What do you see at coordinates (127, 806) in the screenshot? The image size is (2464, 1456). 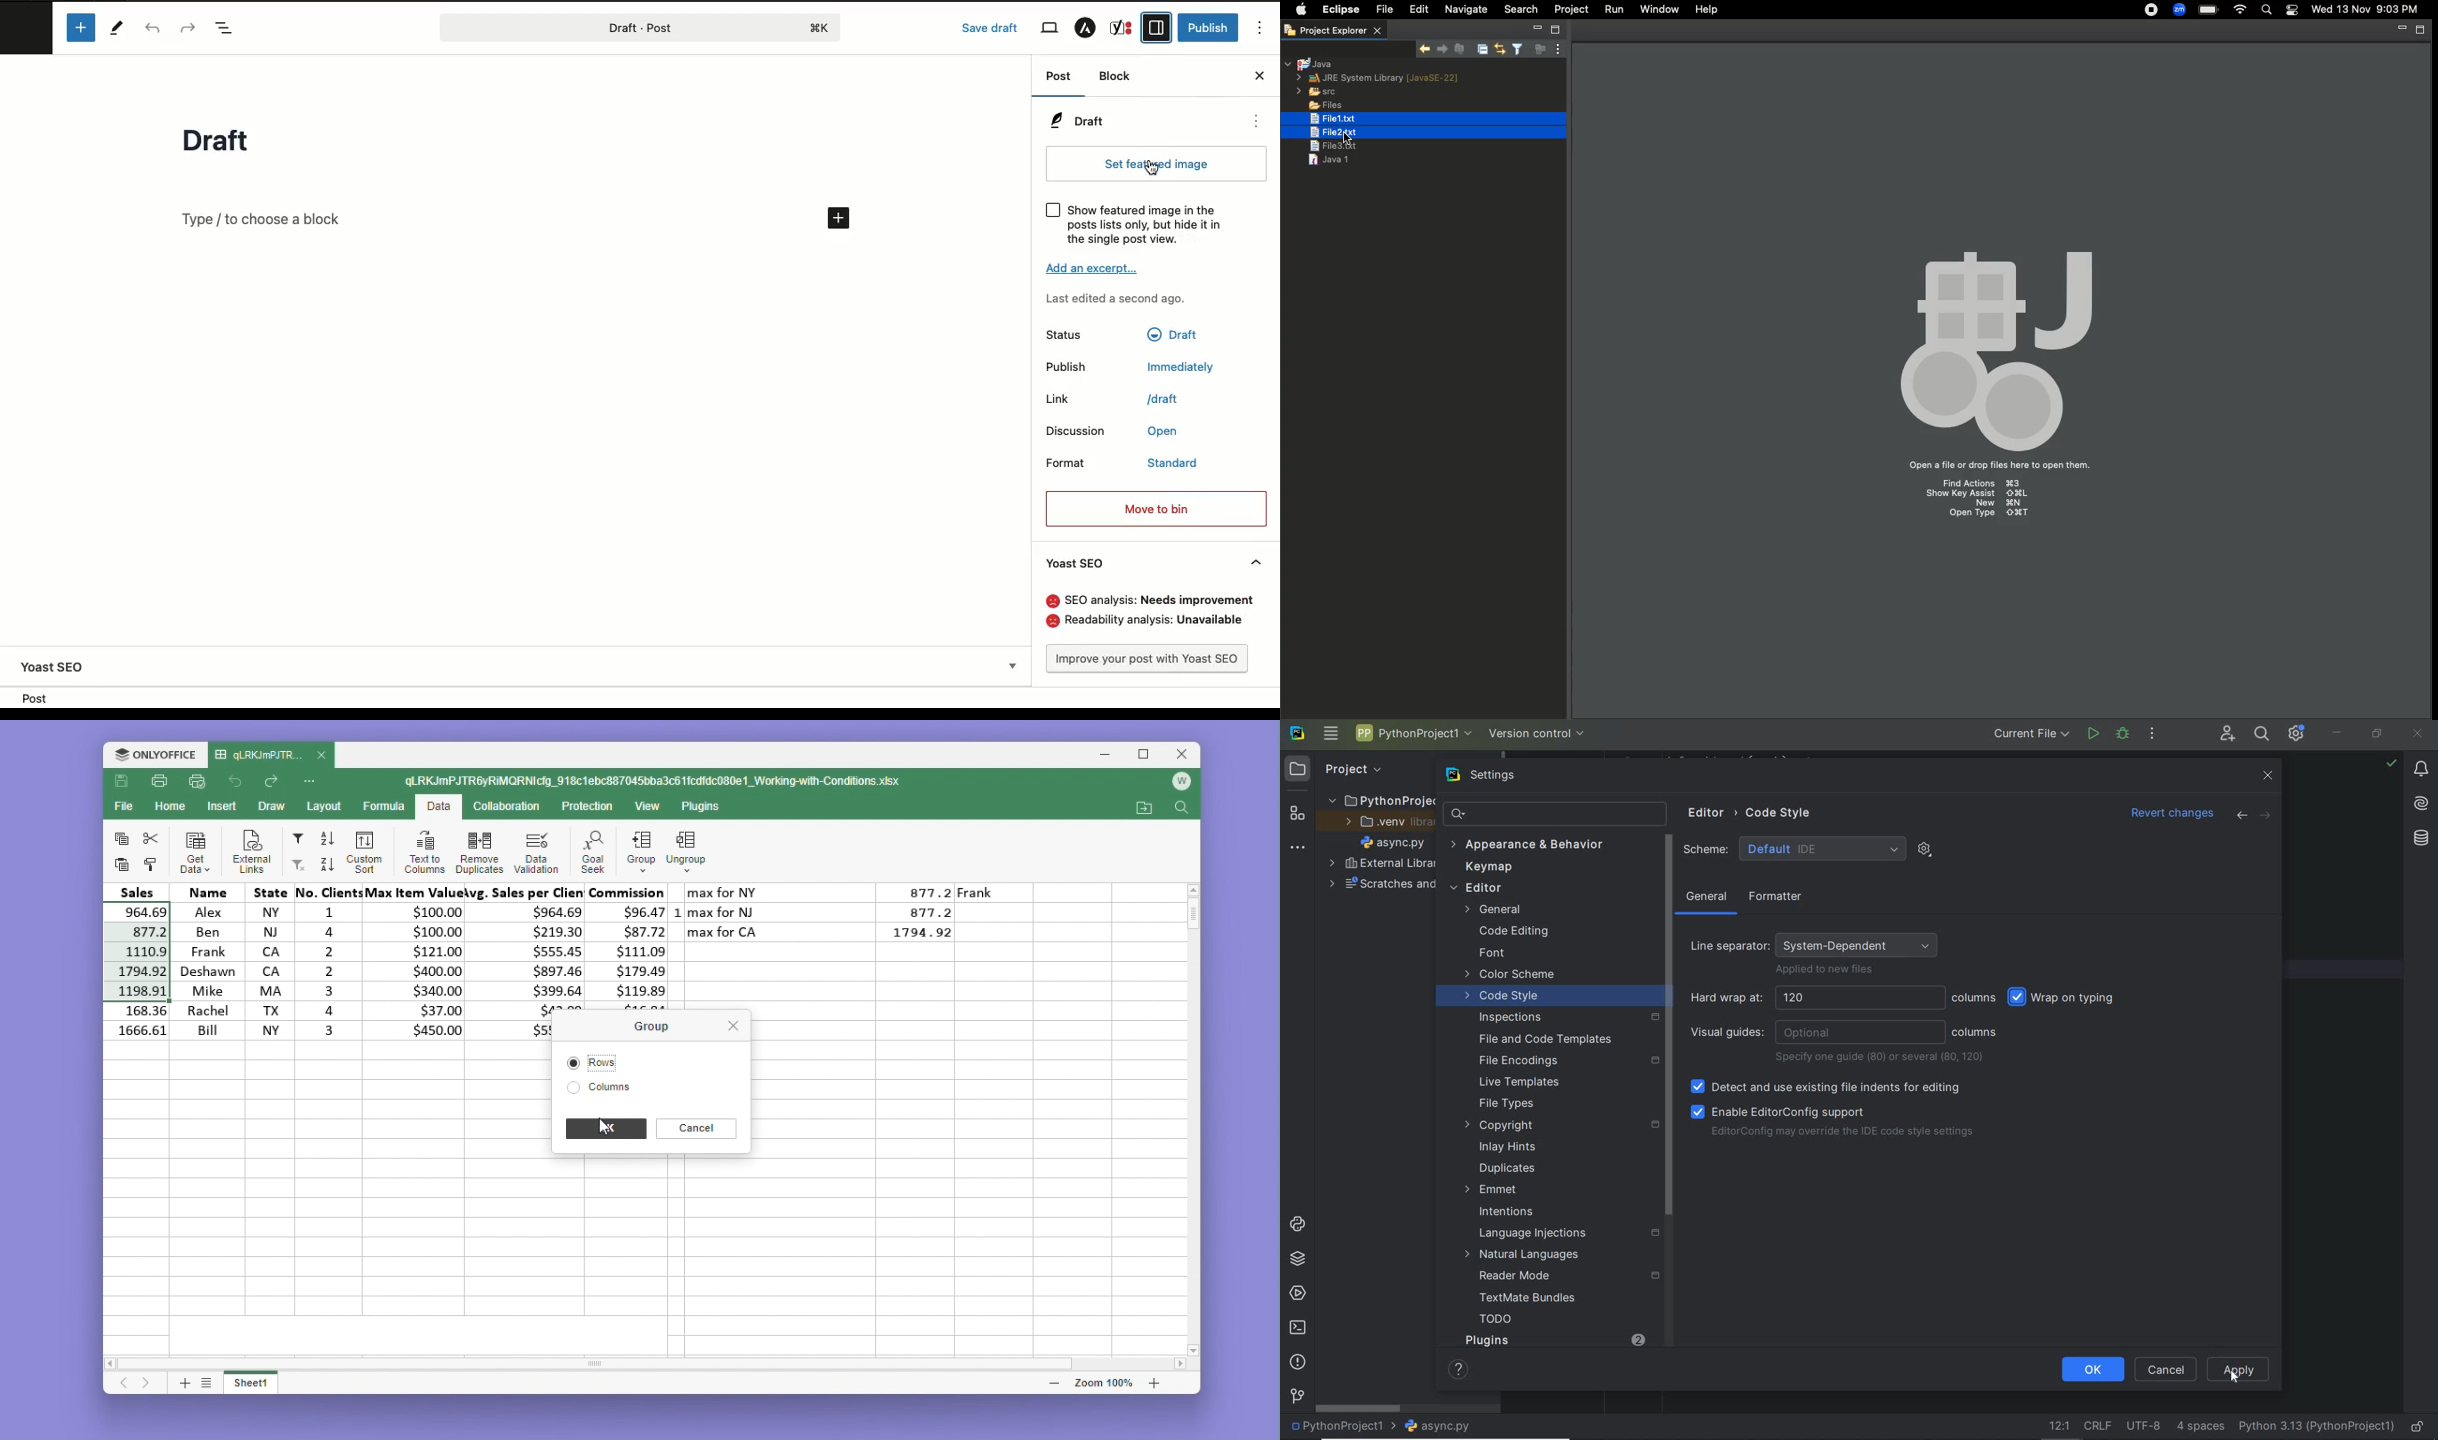 I see `File` at bounding box center [127, 806].